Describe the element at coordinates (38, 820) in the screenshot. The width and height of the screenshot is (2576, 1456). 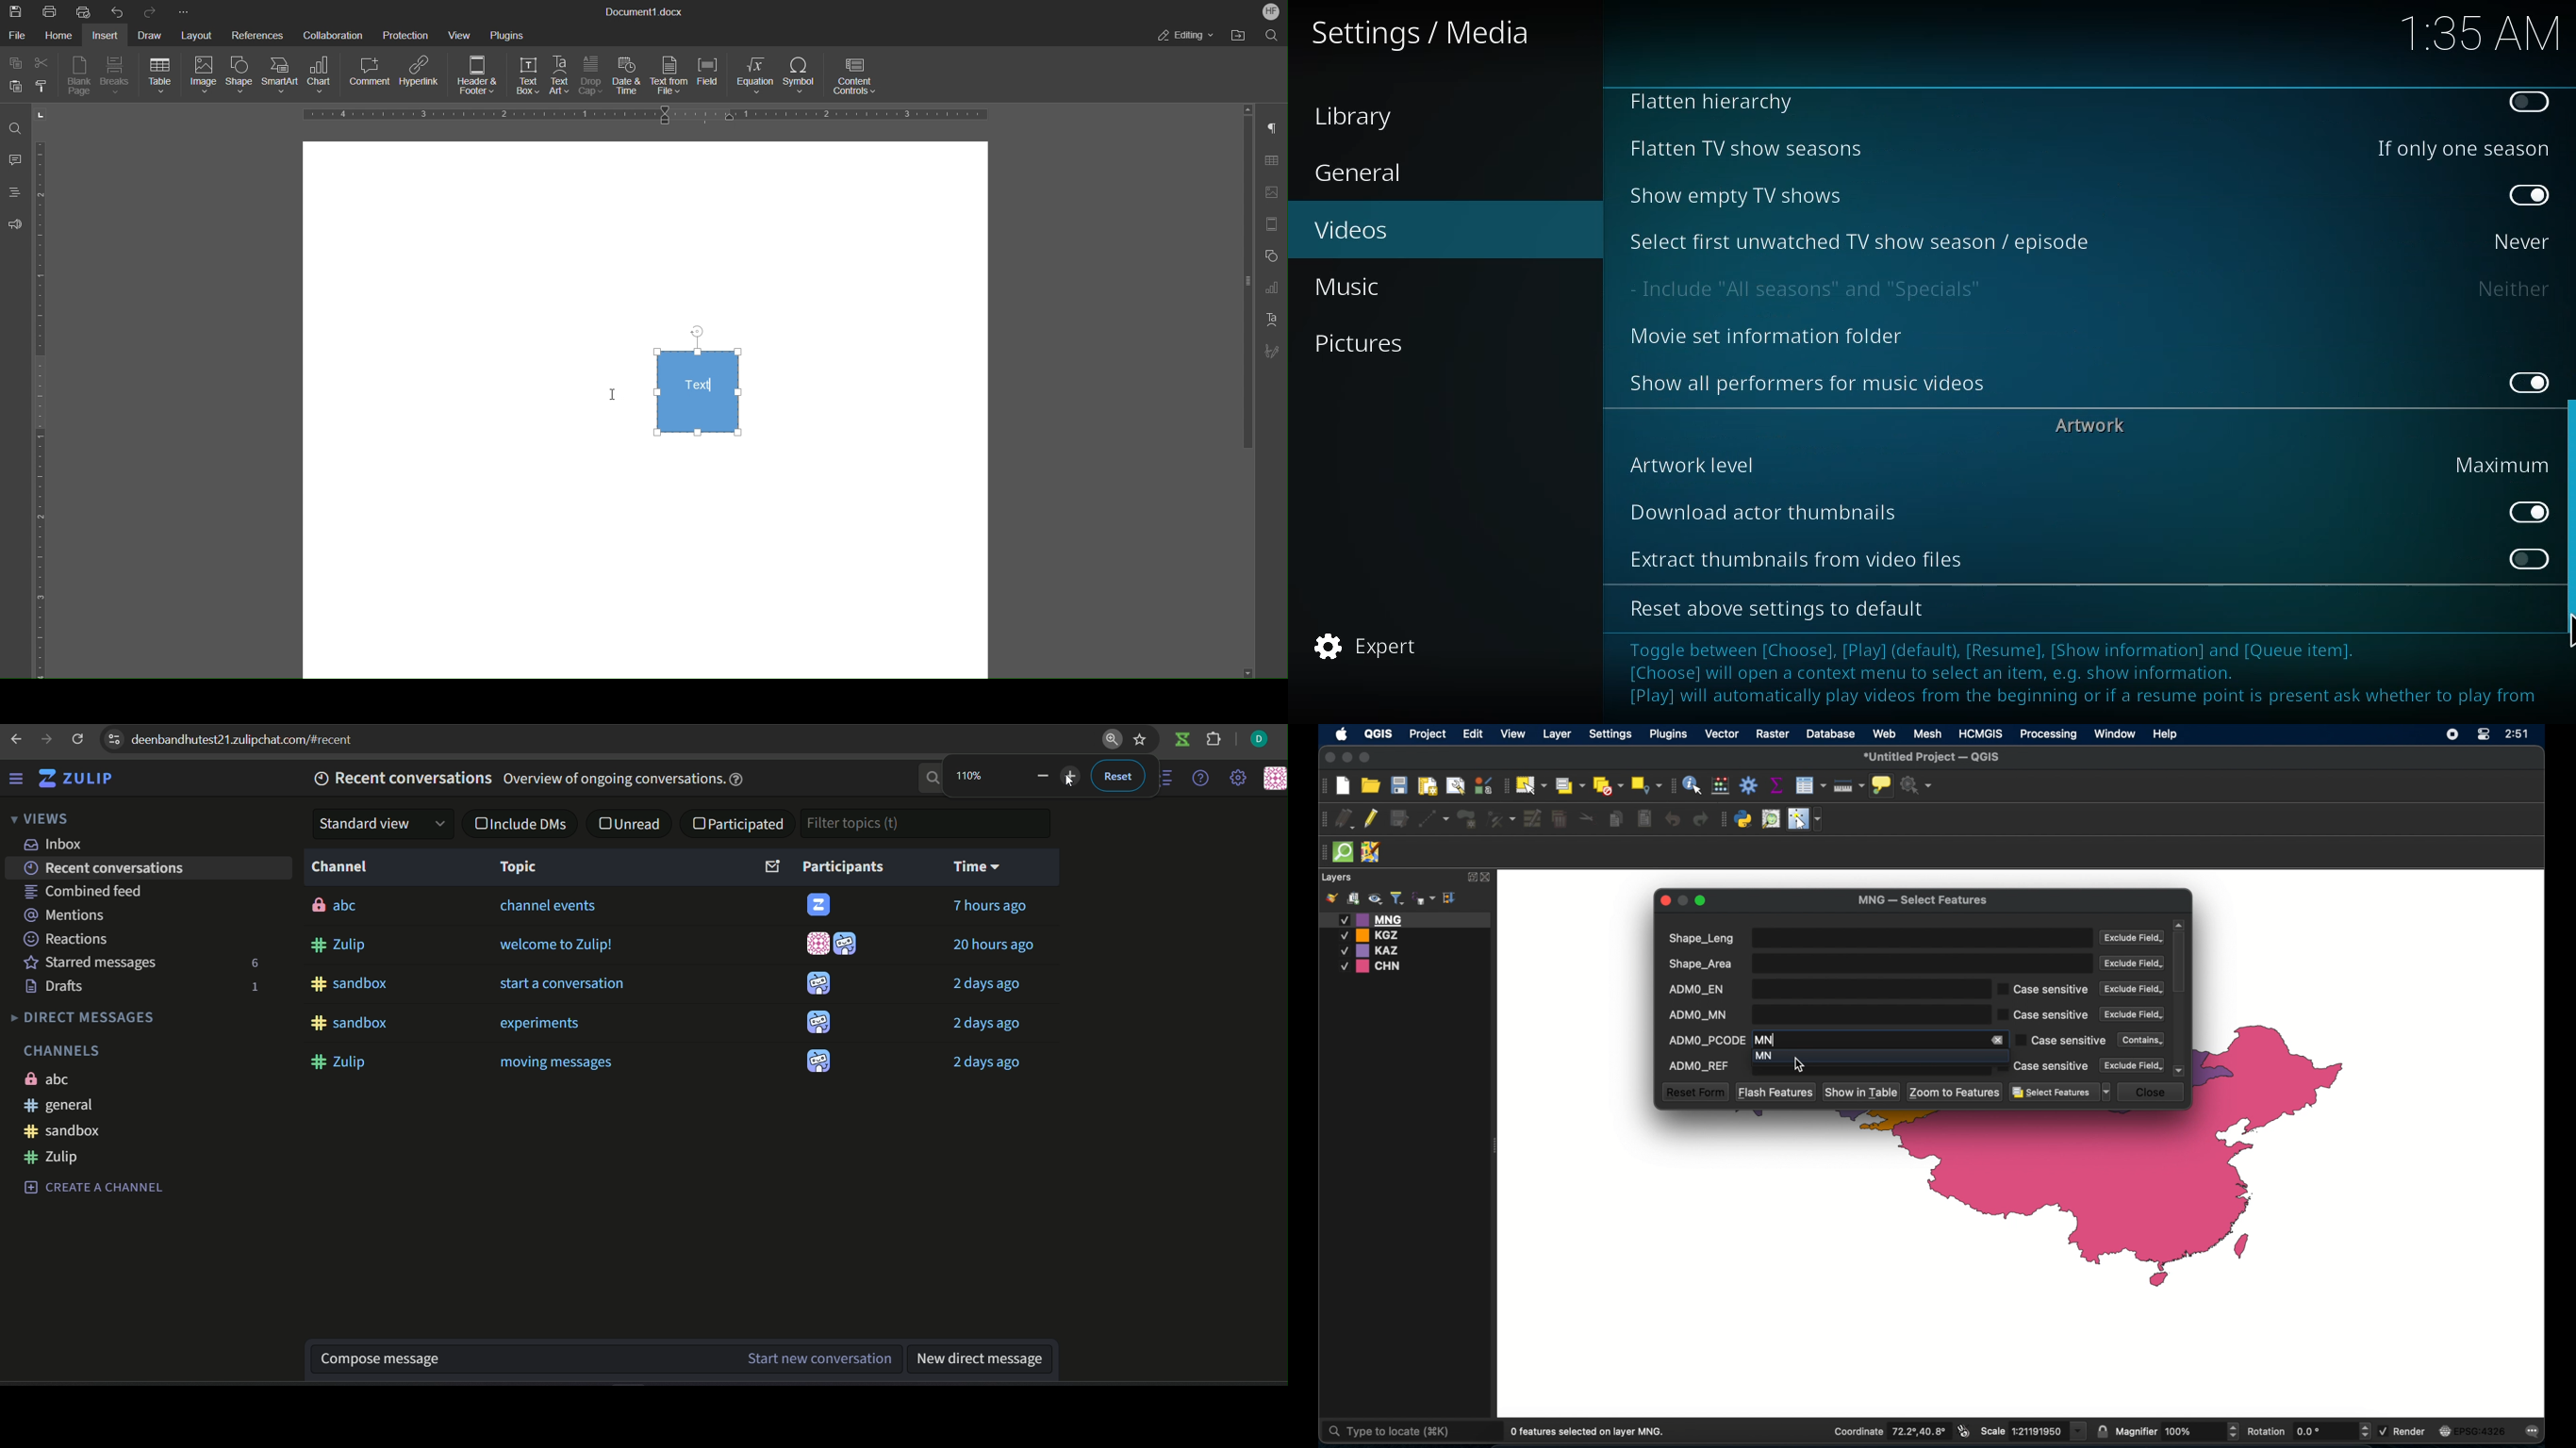
I see `VIEWS` at that location.